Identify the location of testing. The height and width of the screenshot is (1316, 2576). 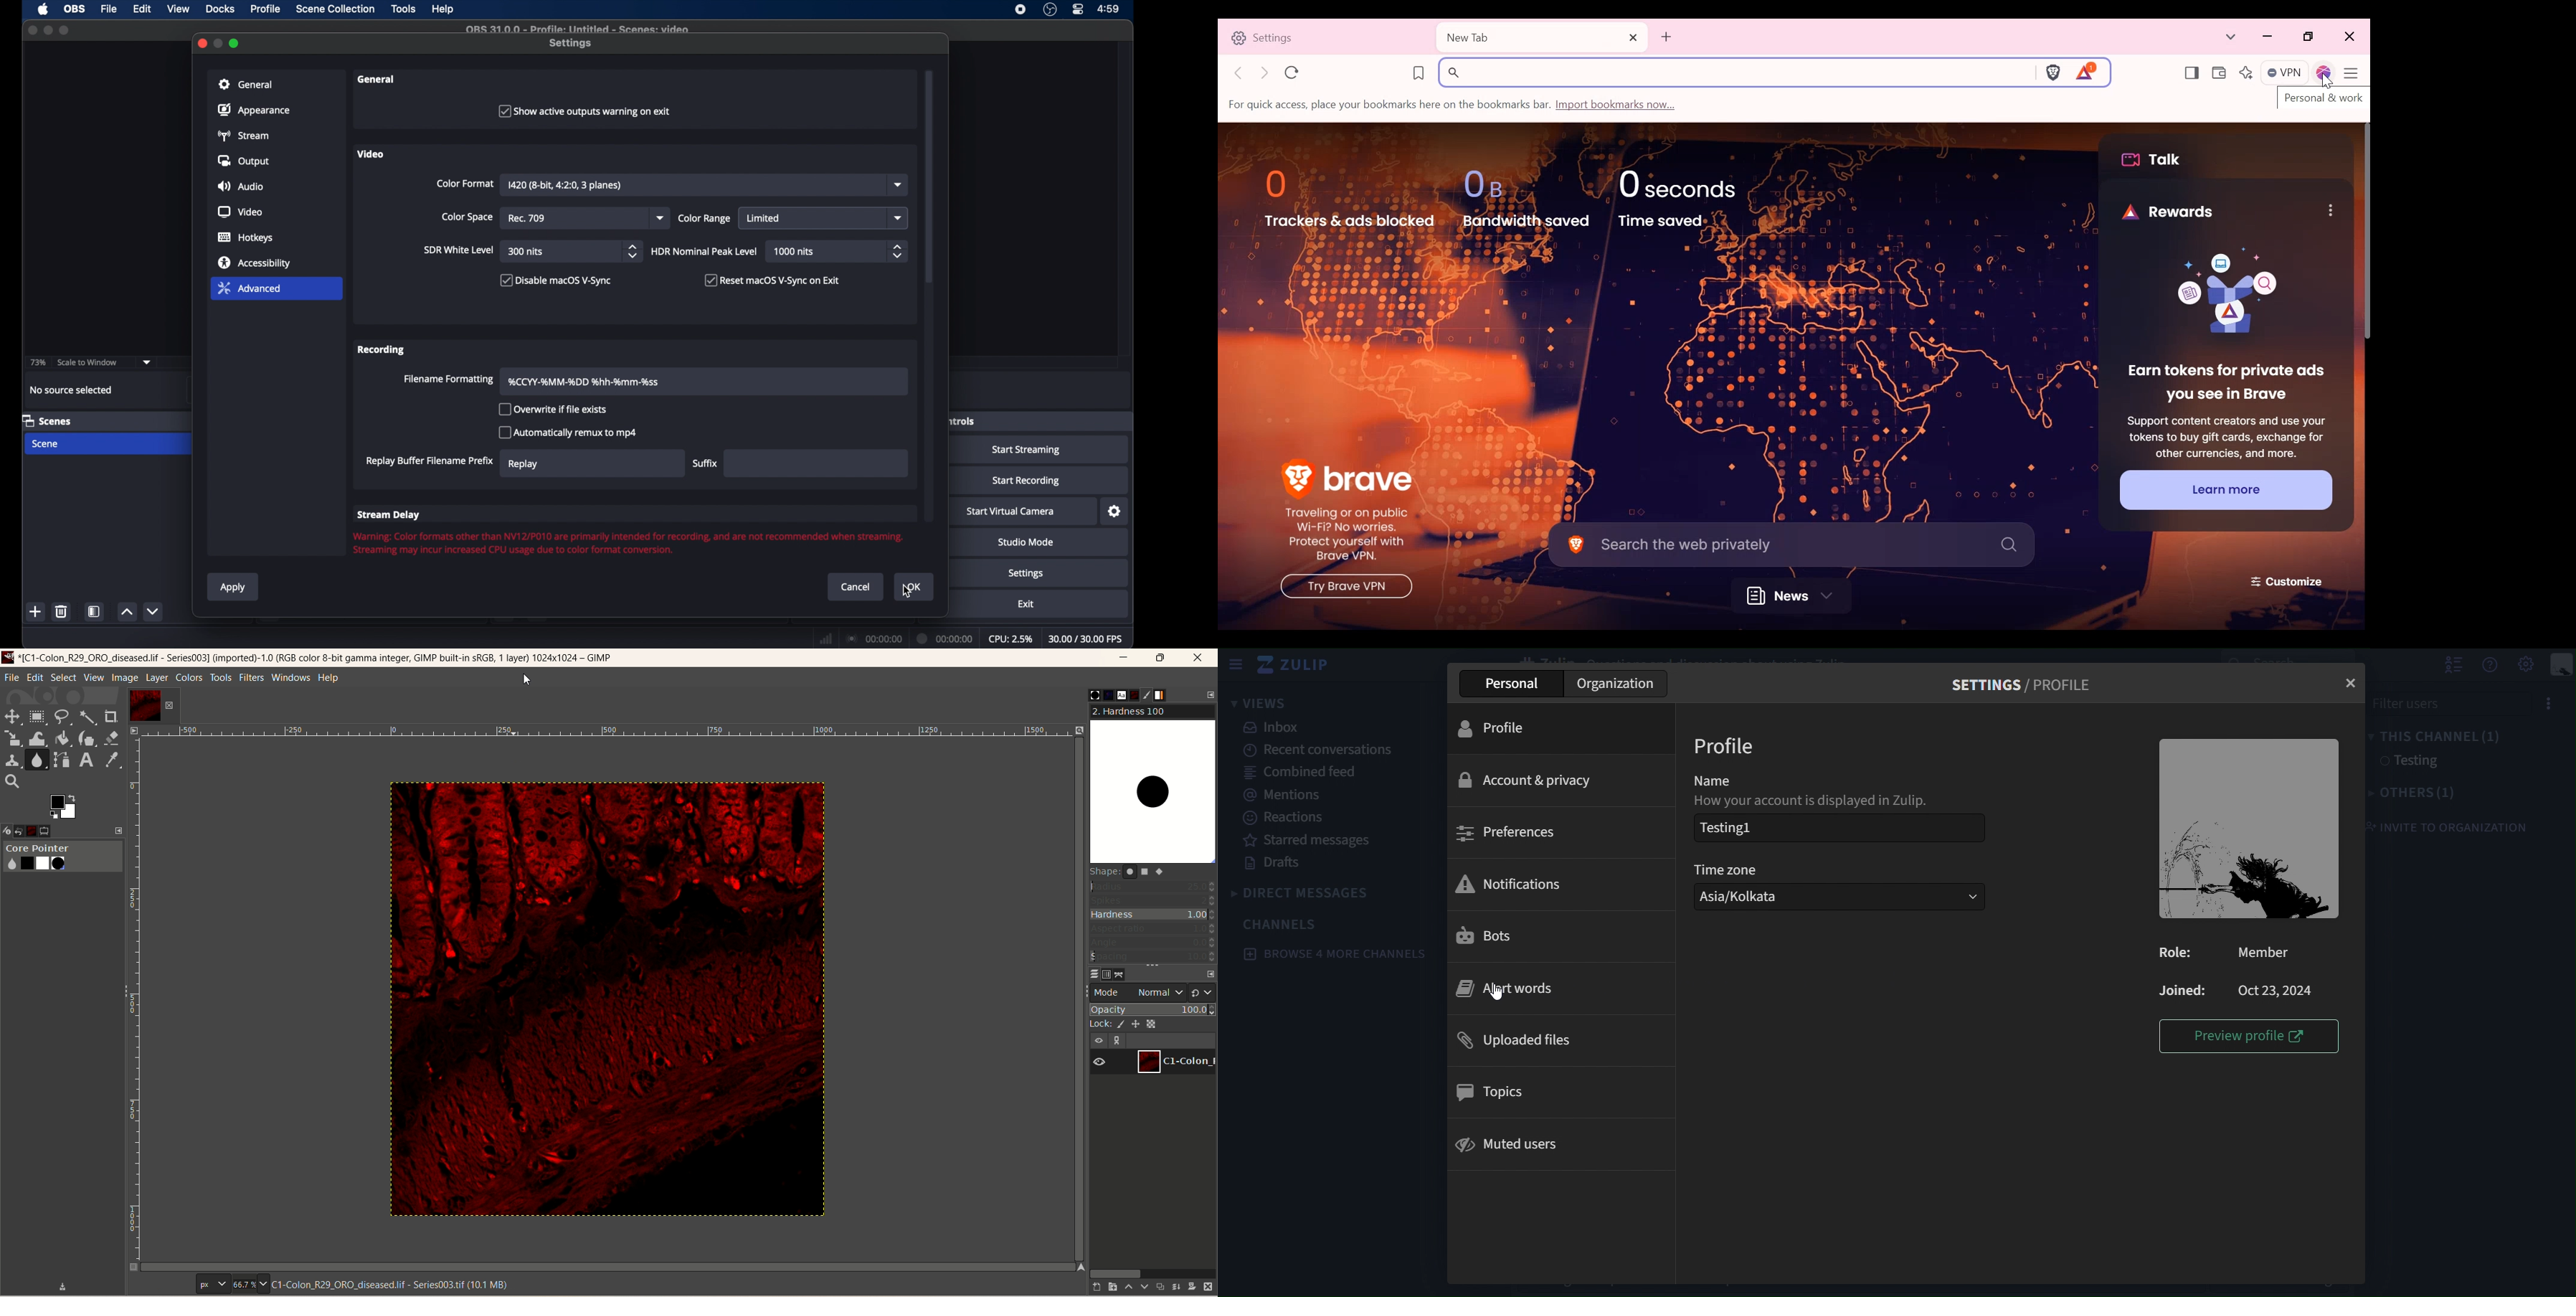
(2409, 763).